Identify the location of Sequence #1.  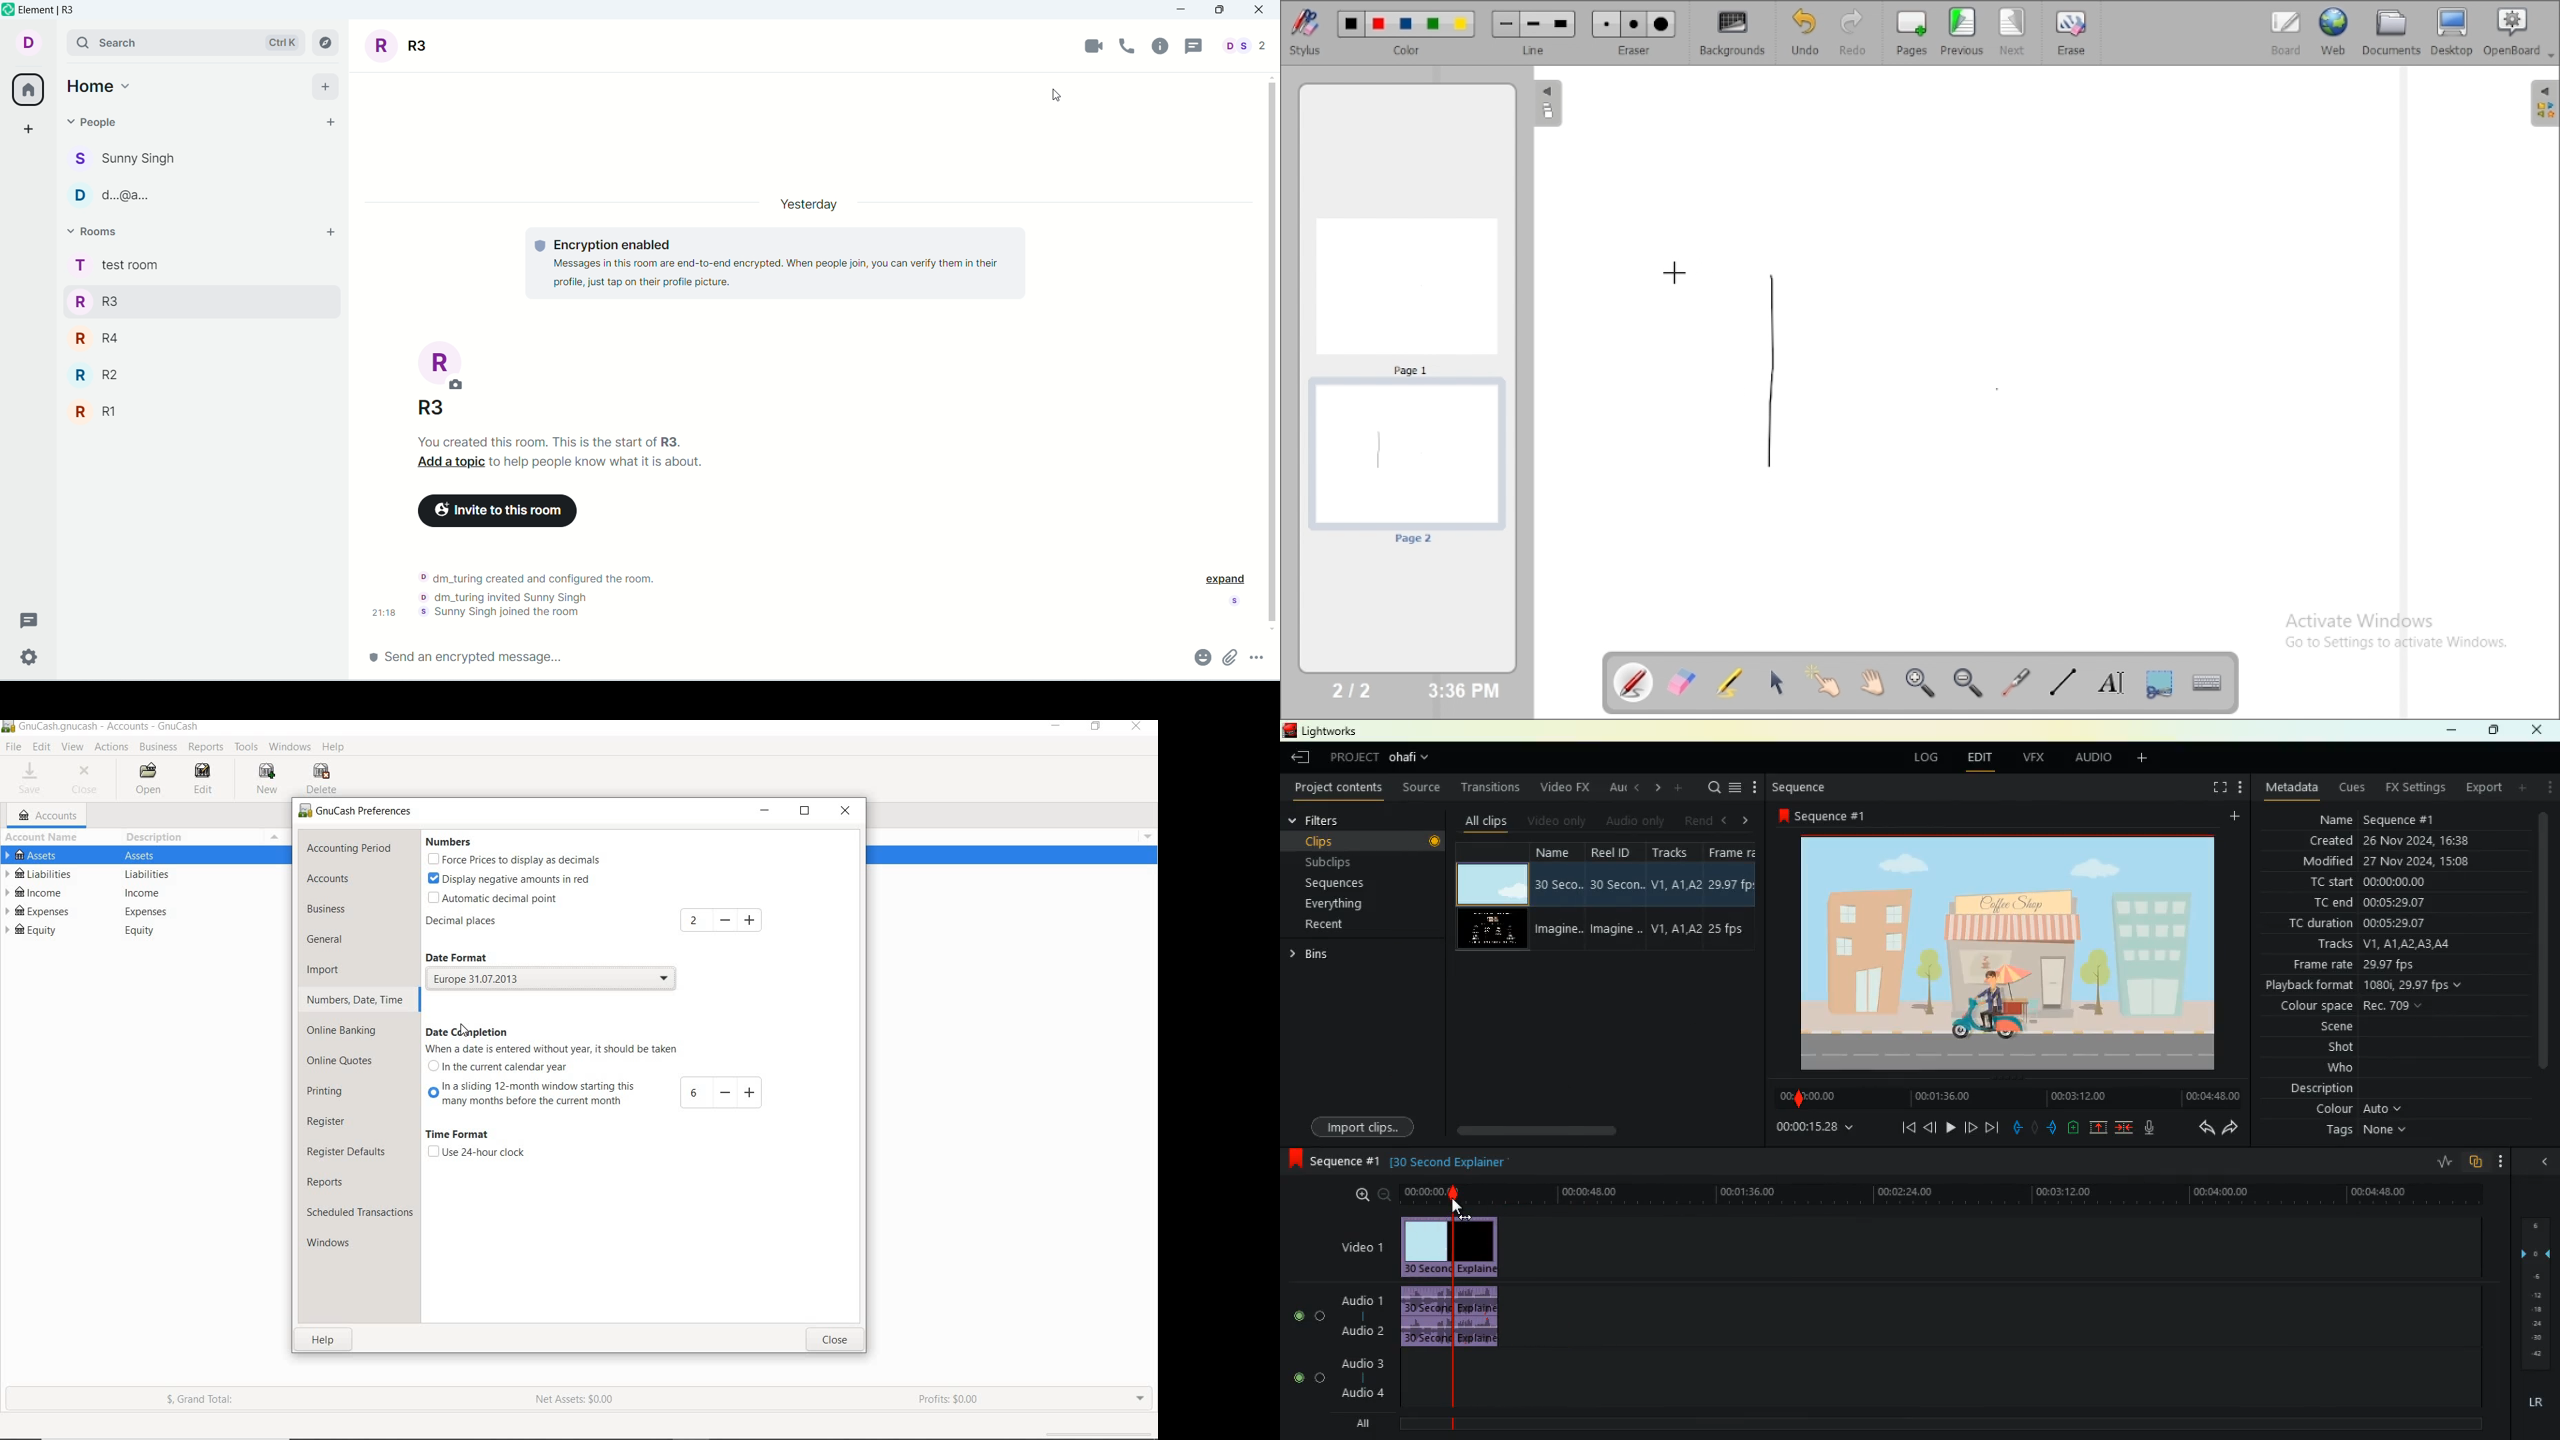
(2400, 822).